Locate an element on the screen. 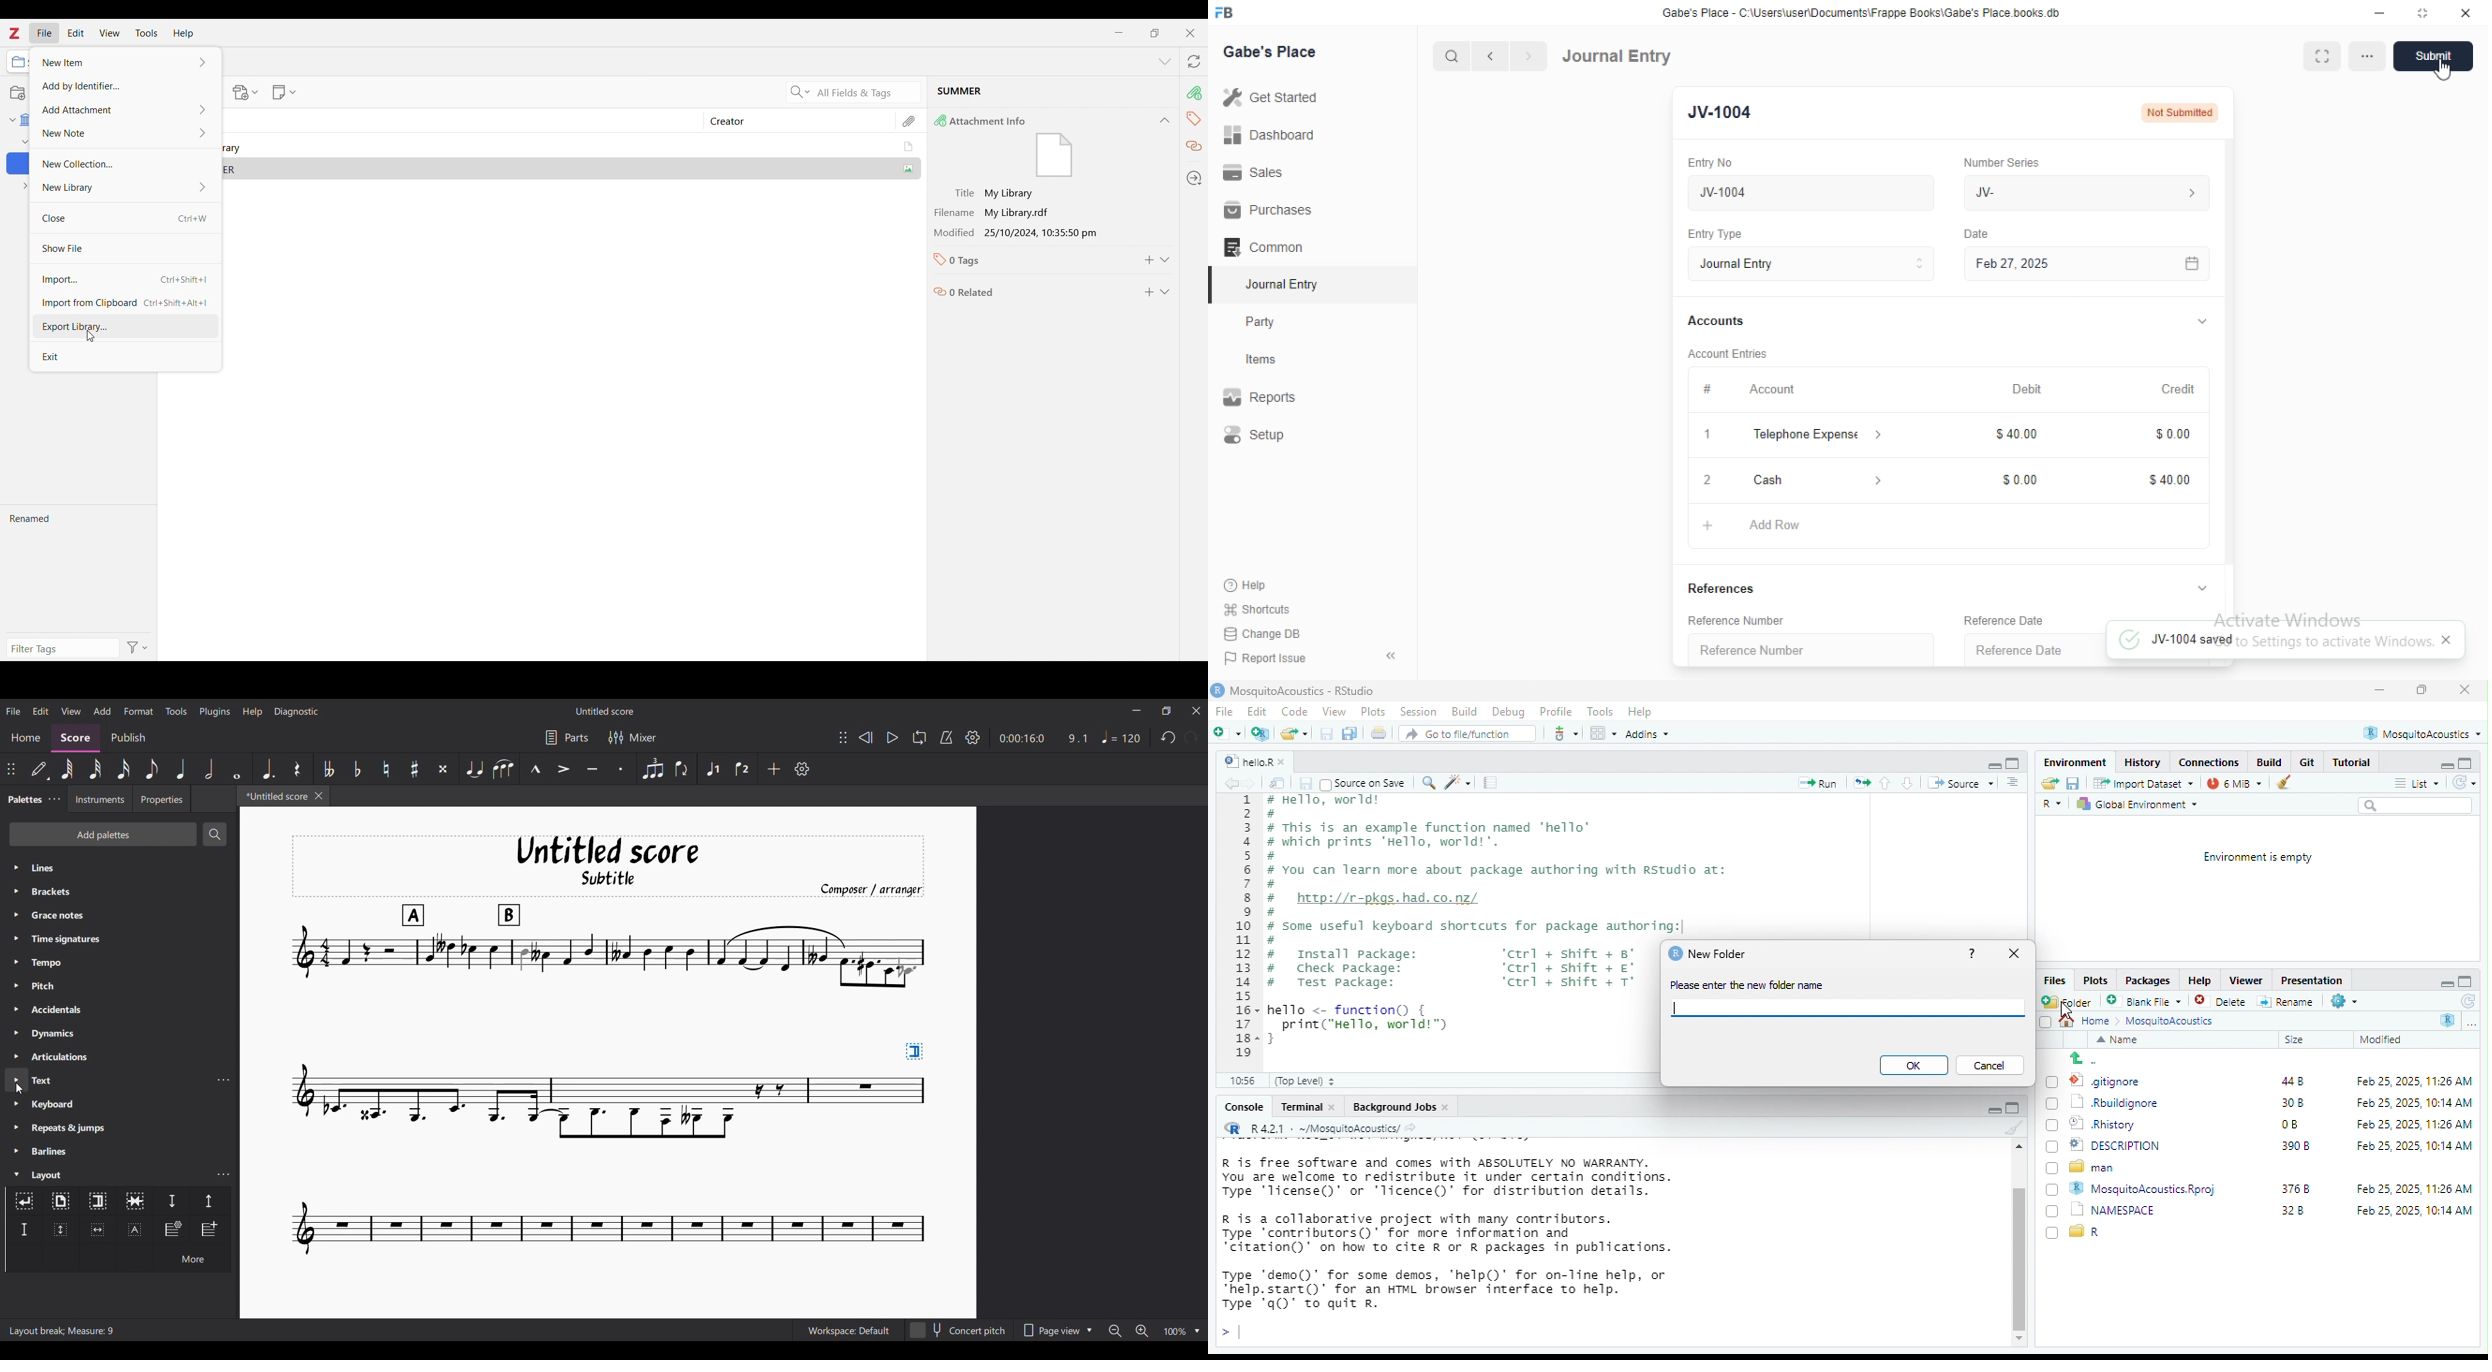  go back to the previous source location is located at coordinates (1231, 785).